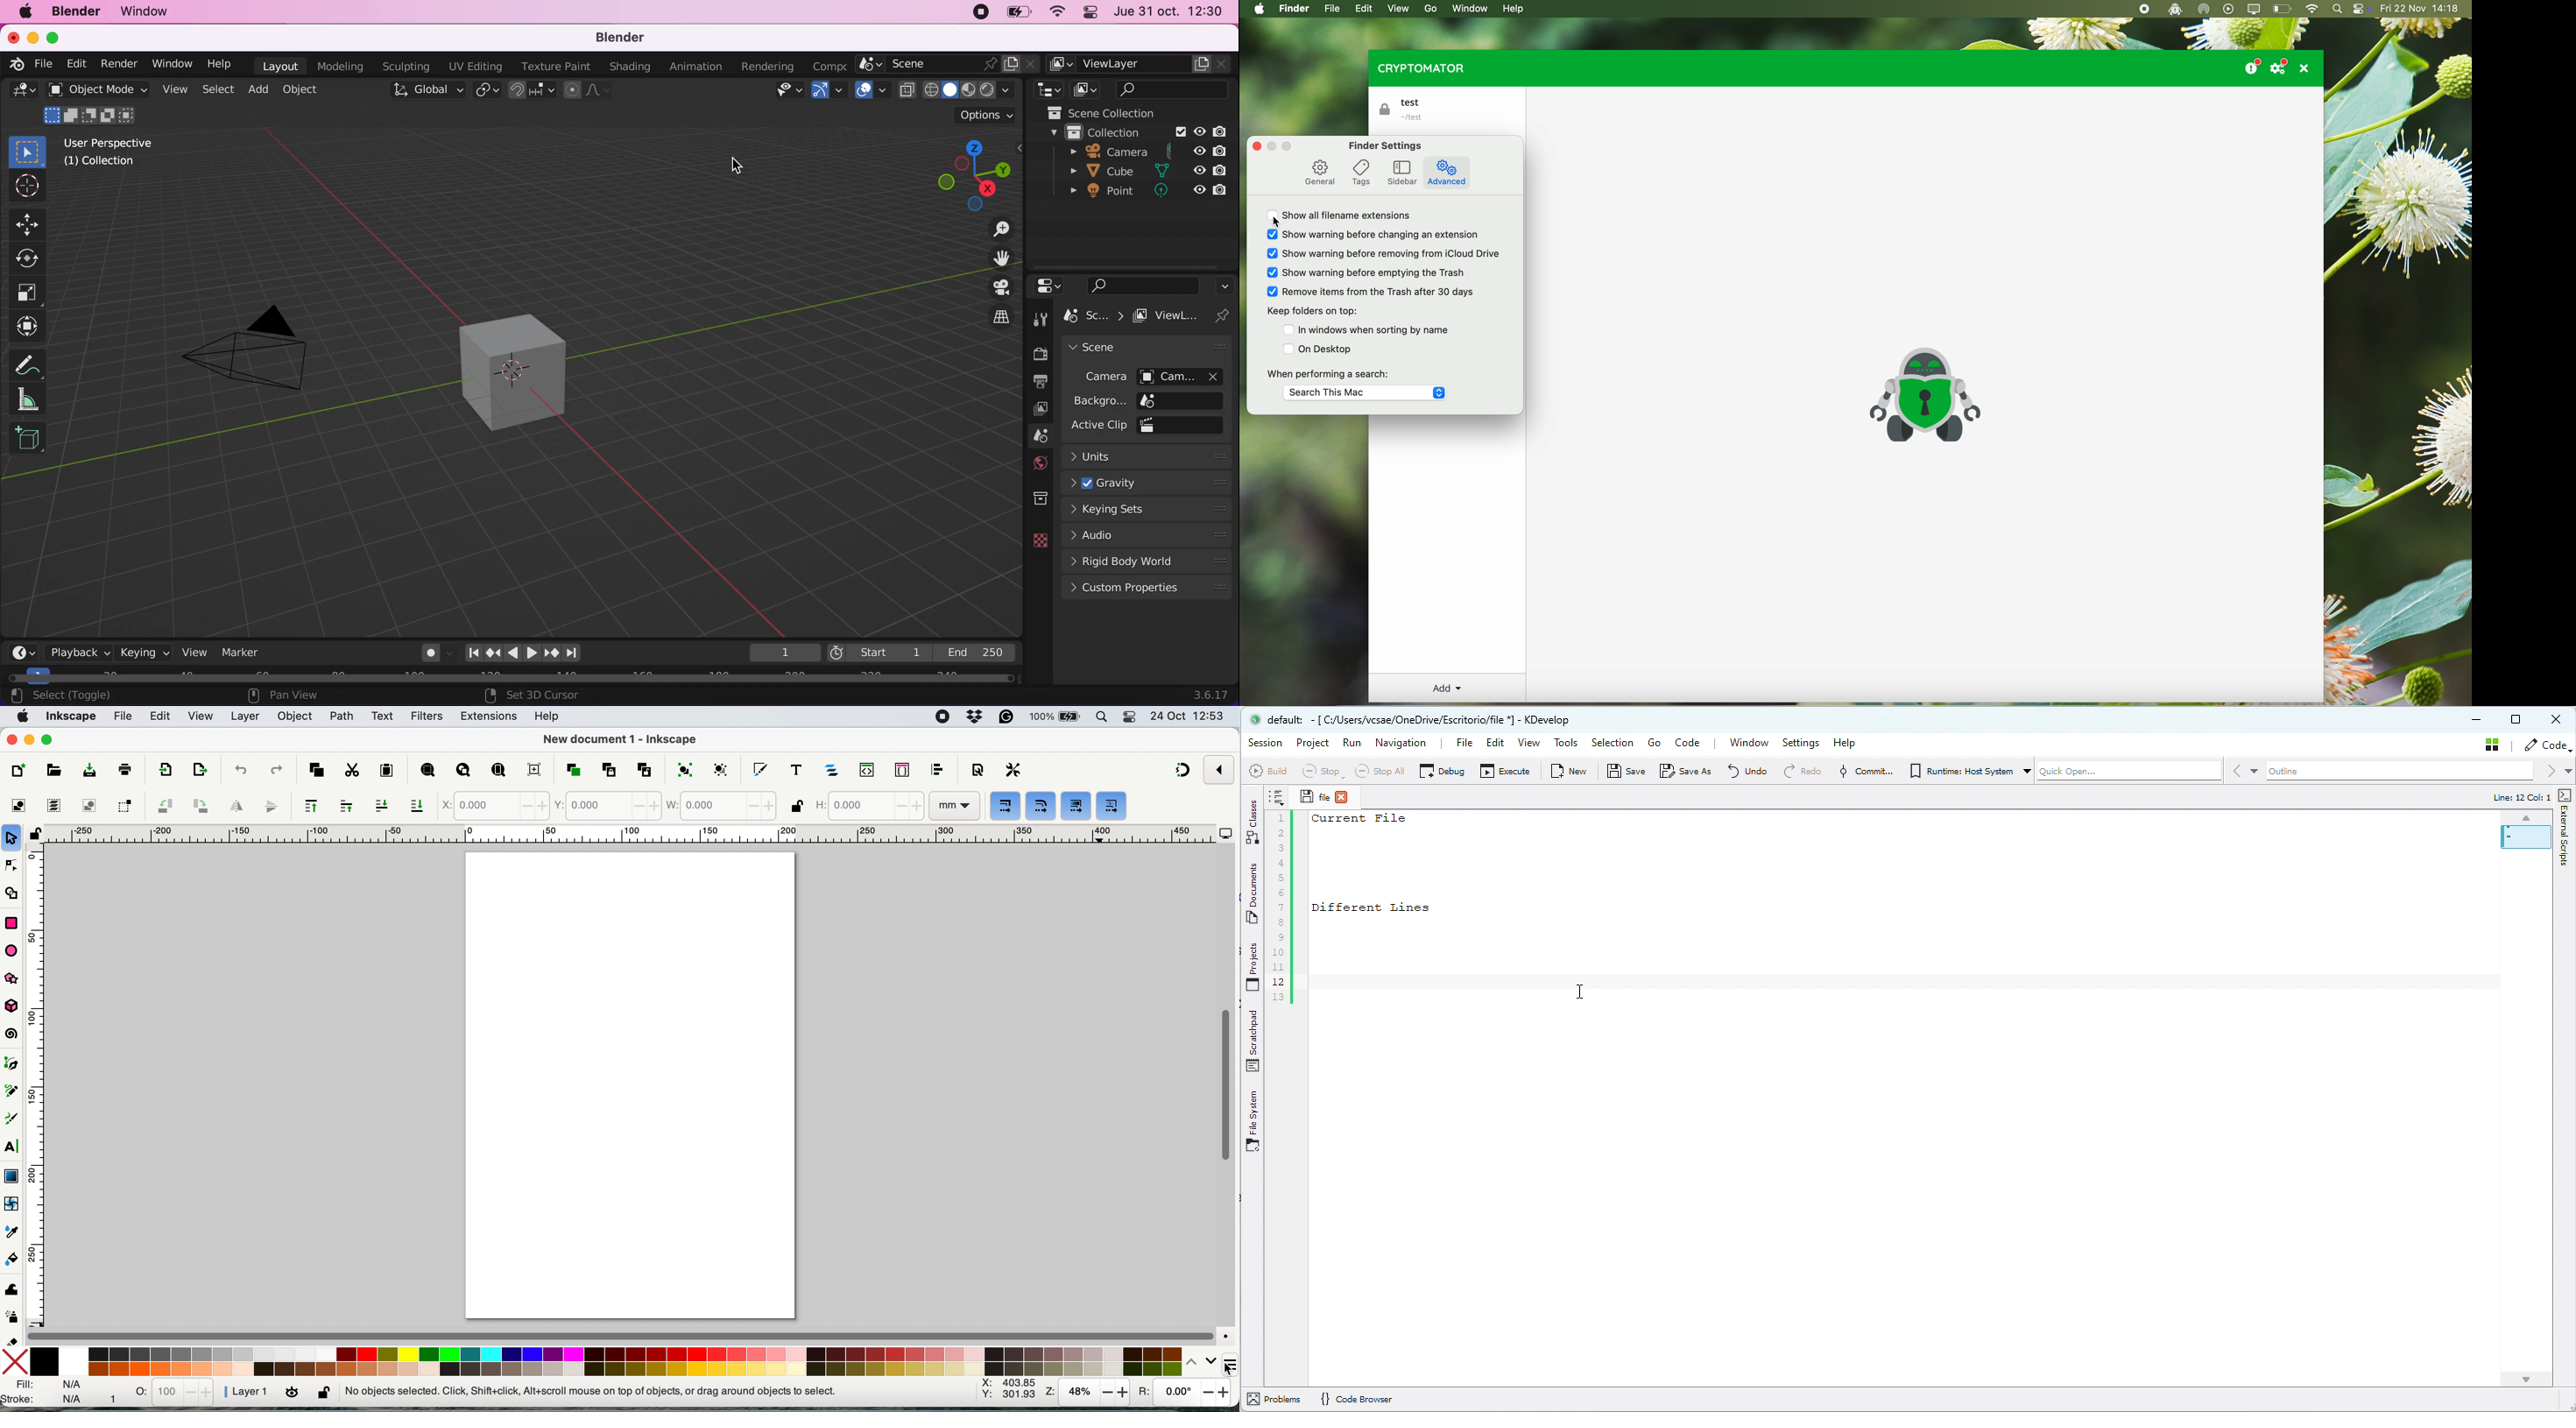 Image resolution: width=2576 pixels, height=1428 pixels. Describe the element at coordinates (632, 1085) in the screenshot. I see `Page` at that location.